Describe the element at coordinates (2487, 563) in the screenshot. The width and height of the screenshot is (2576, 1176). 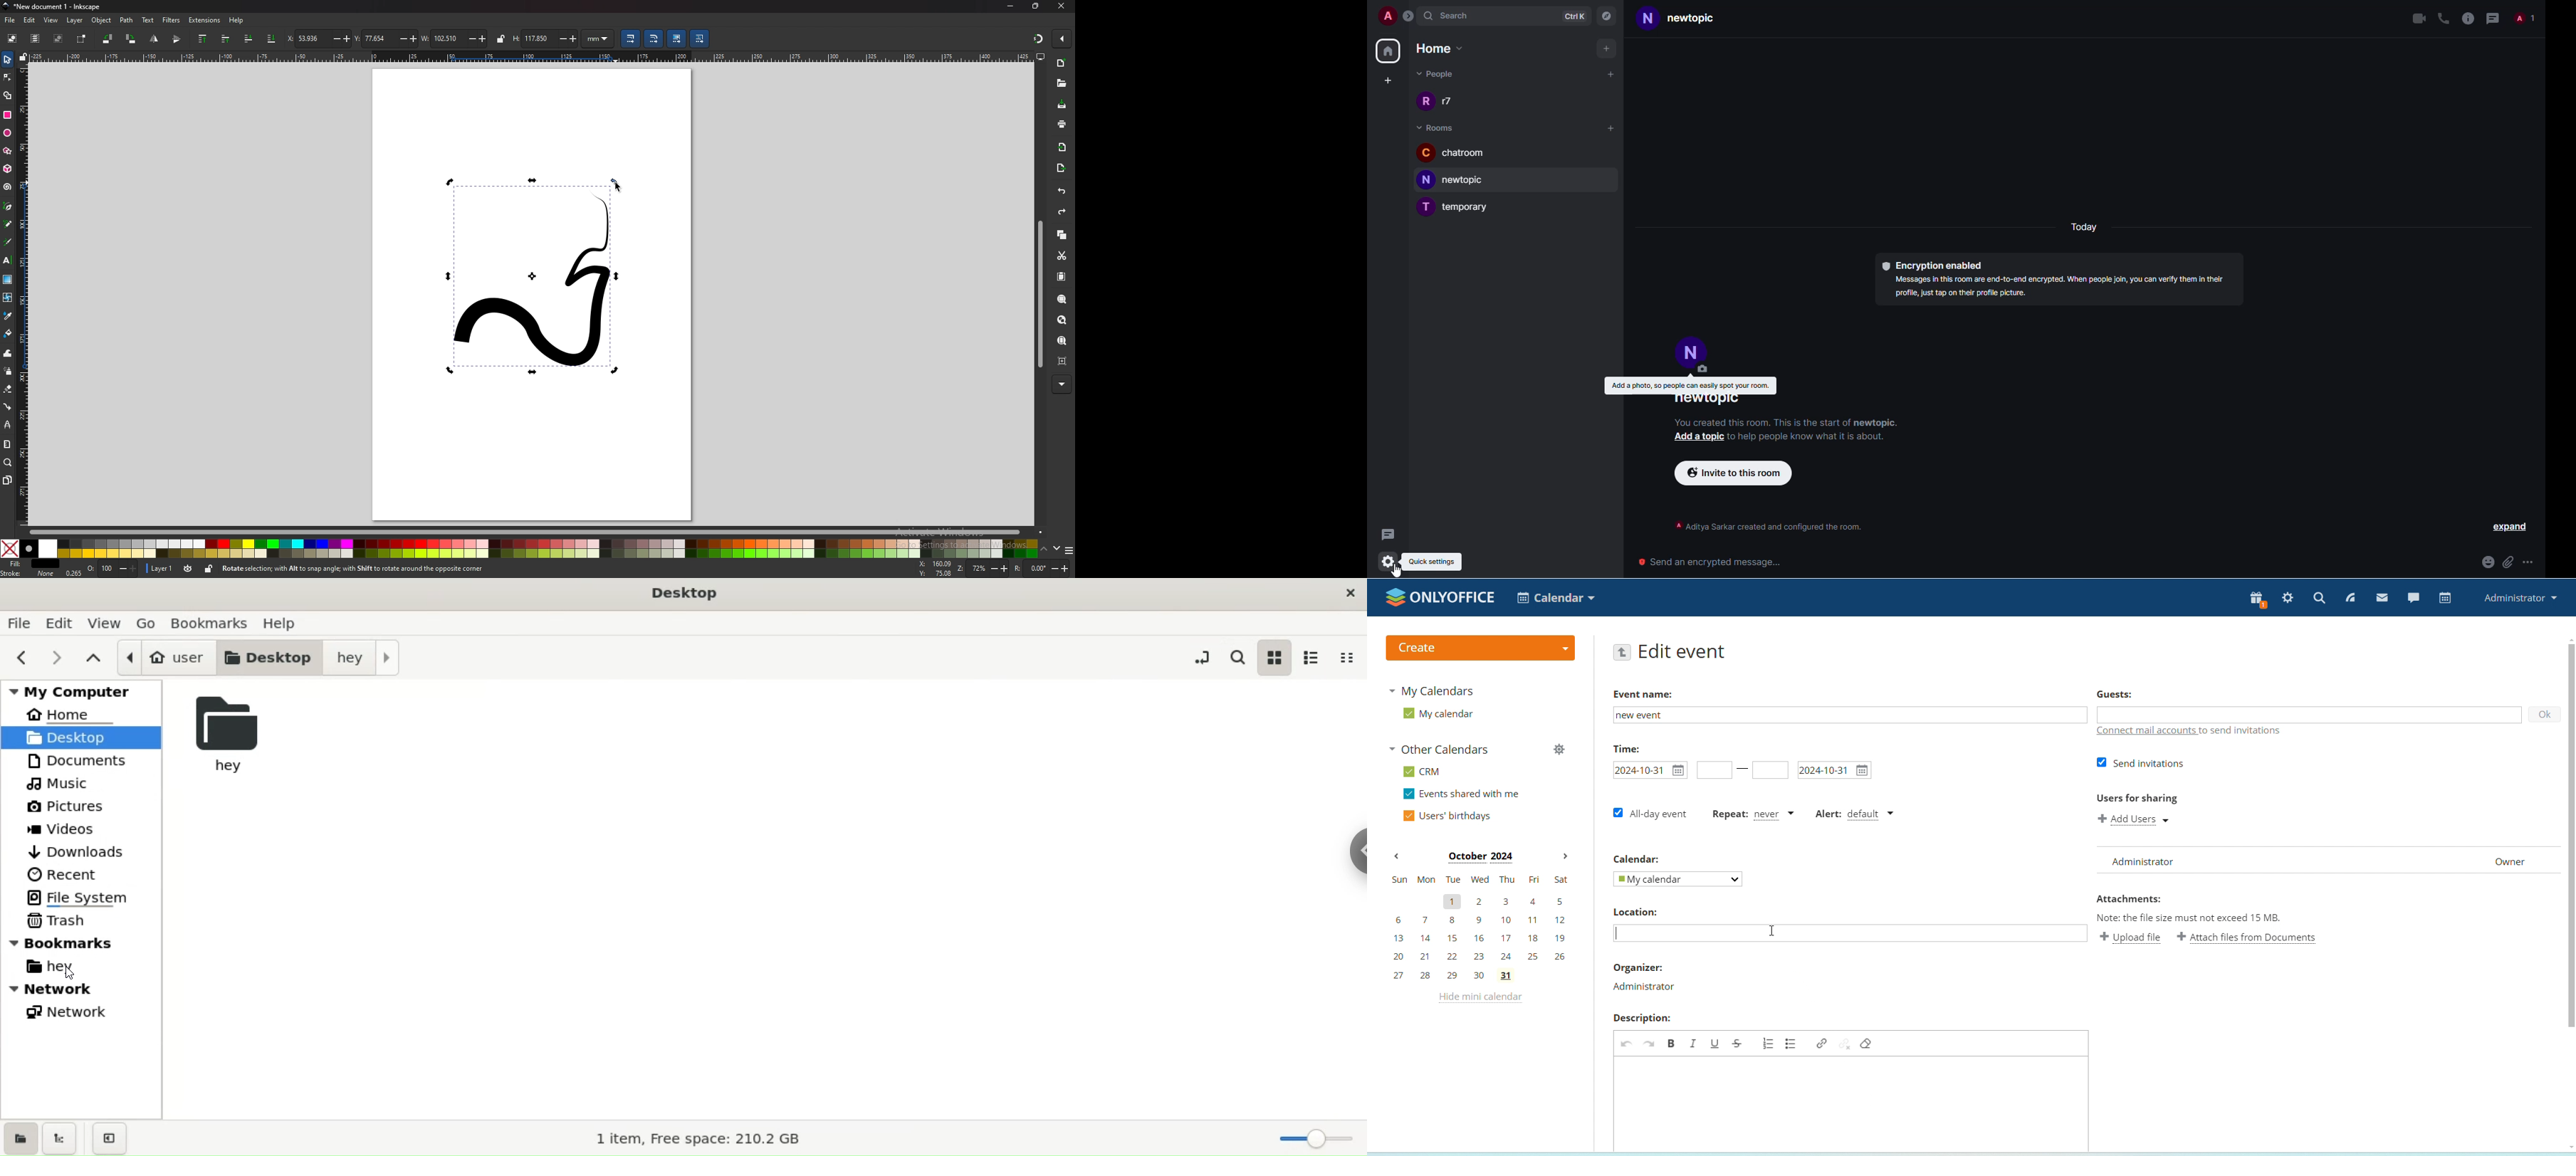
I see `emoji` at that location.